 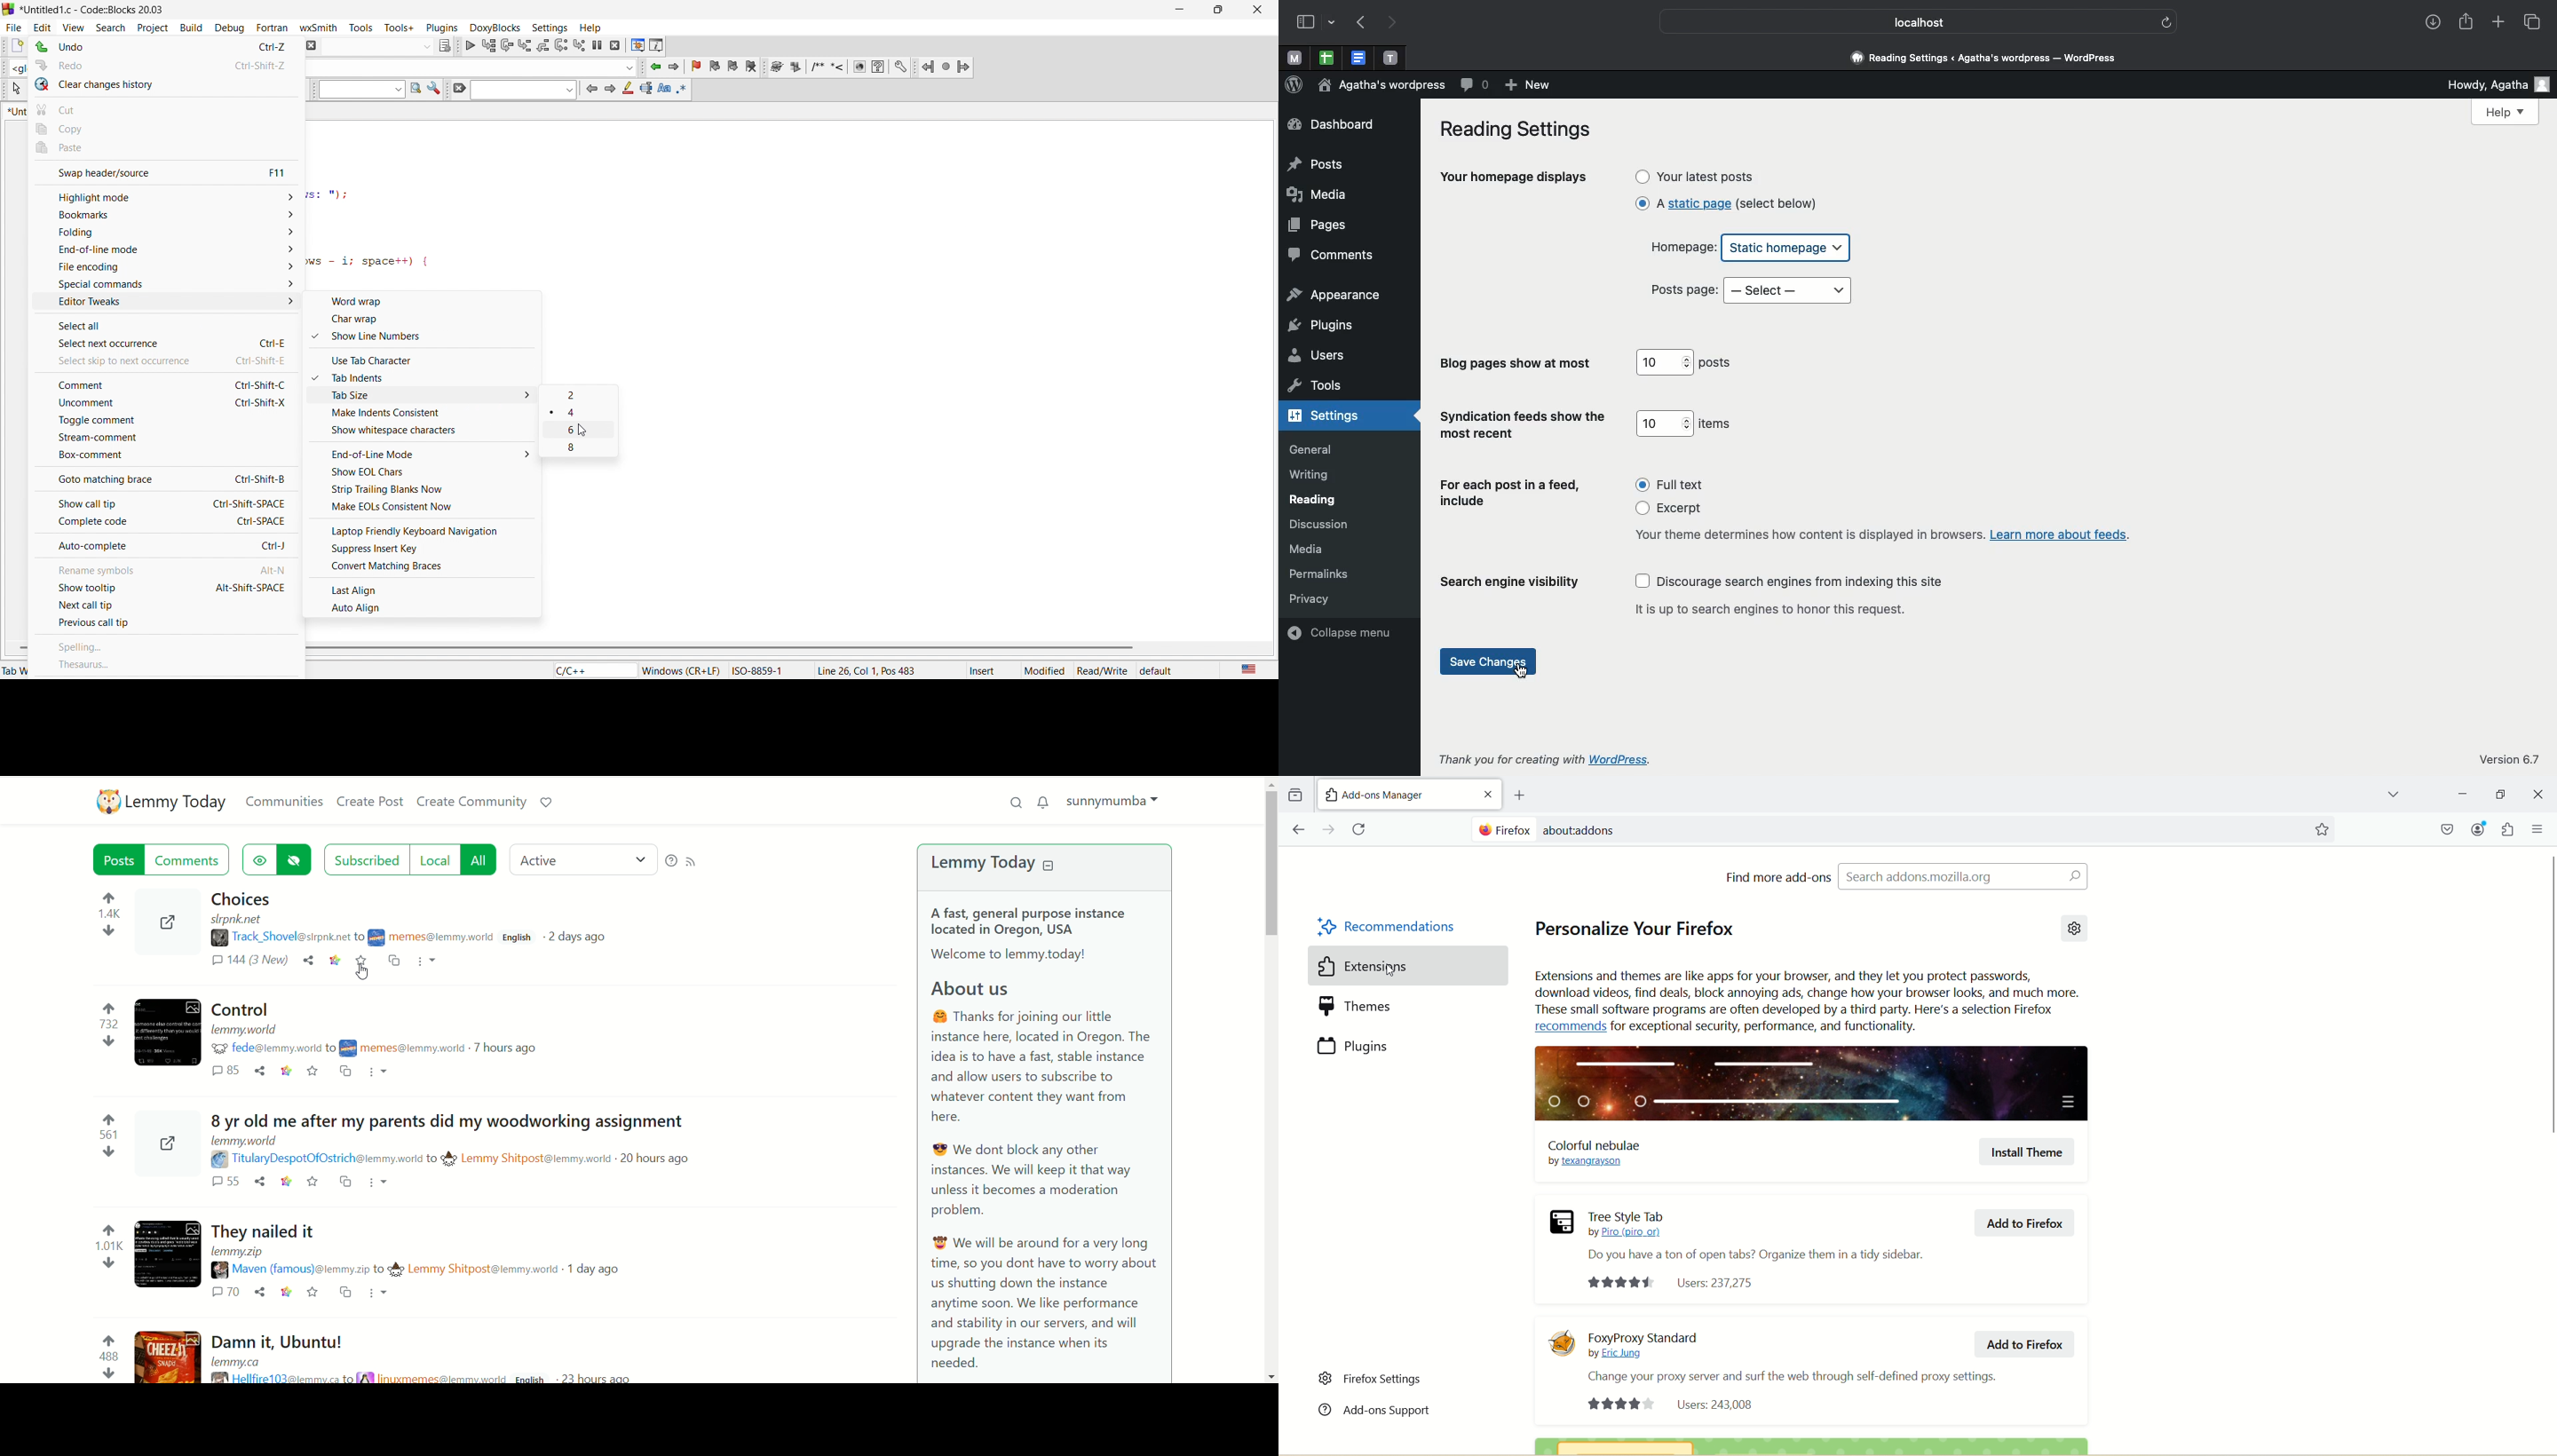 What do you see at coordinates (581, 860) in the screenshot?
I see `active` at bounding box center [581, 860].